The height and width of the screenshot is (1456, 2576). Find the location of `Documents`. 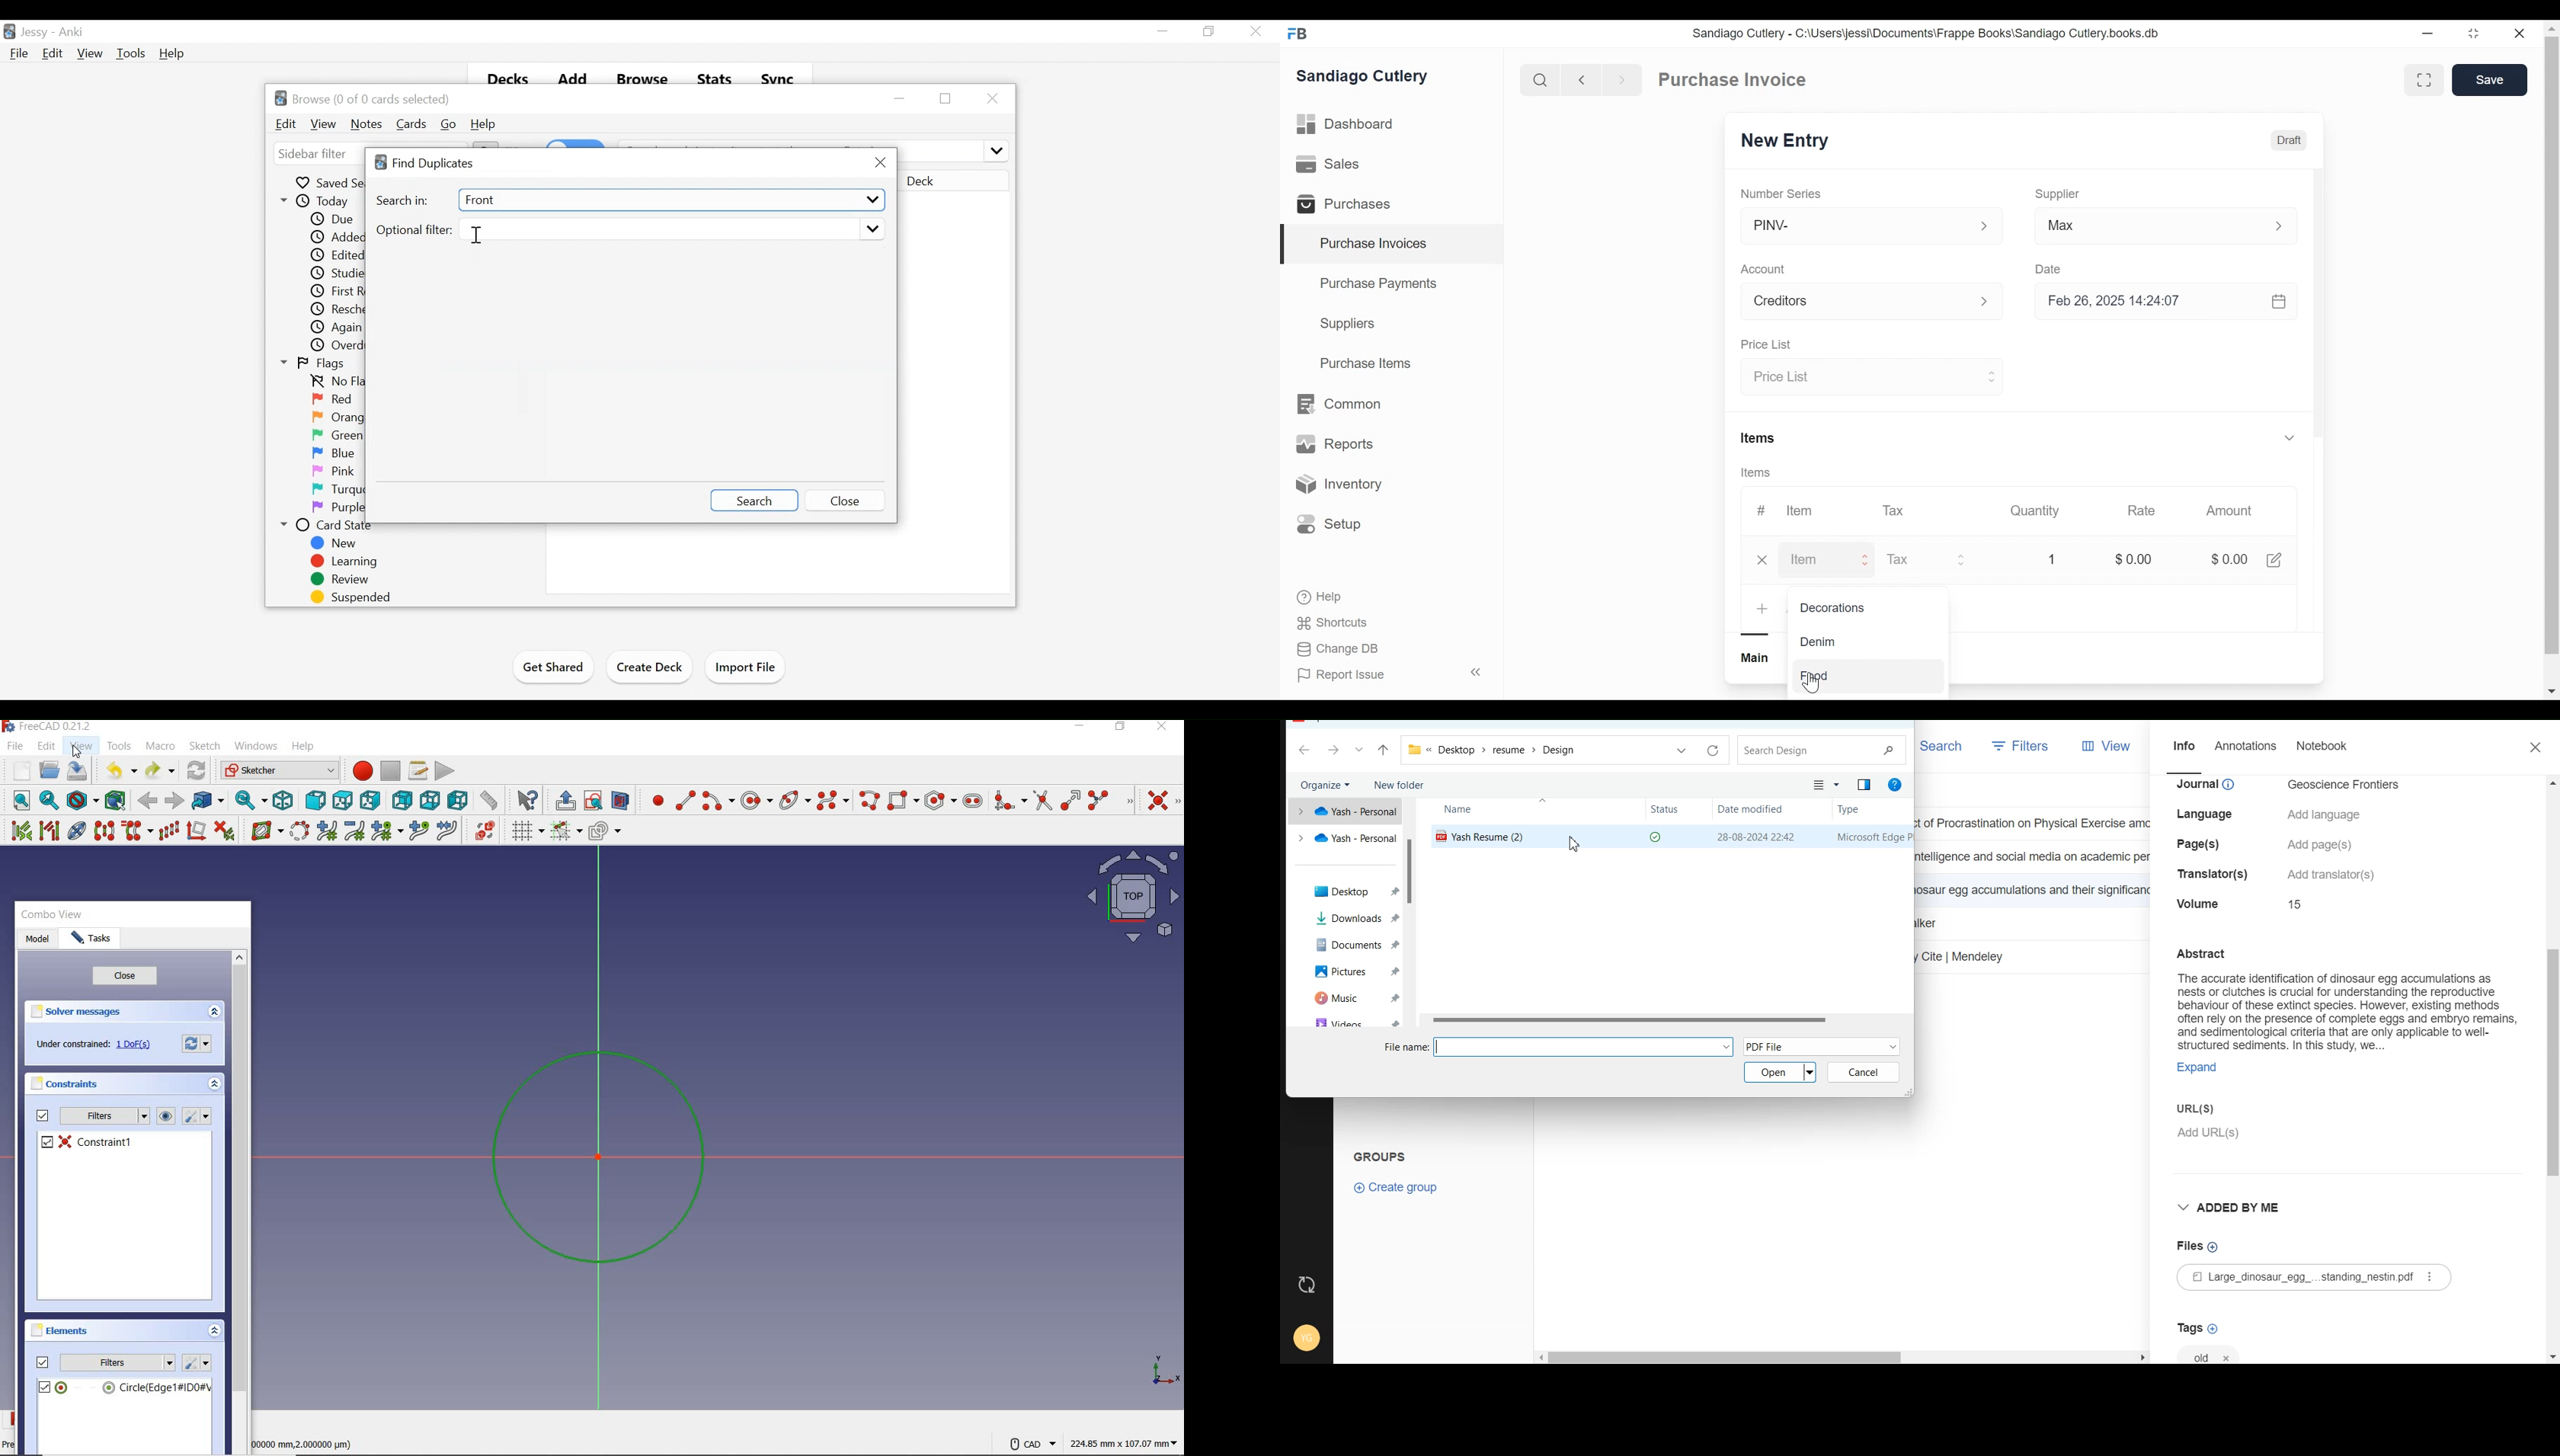

Documents is located at coordinates (1345, 943).